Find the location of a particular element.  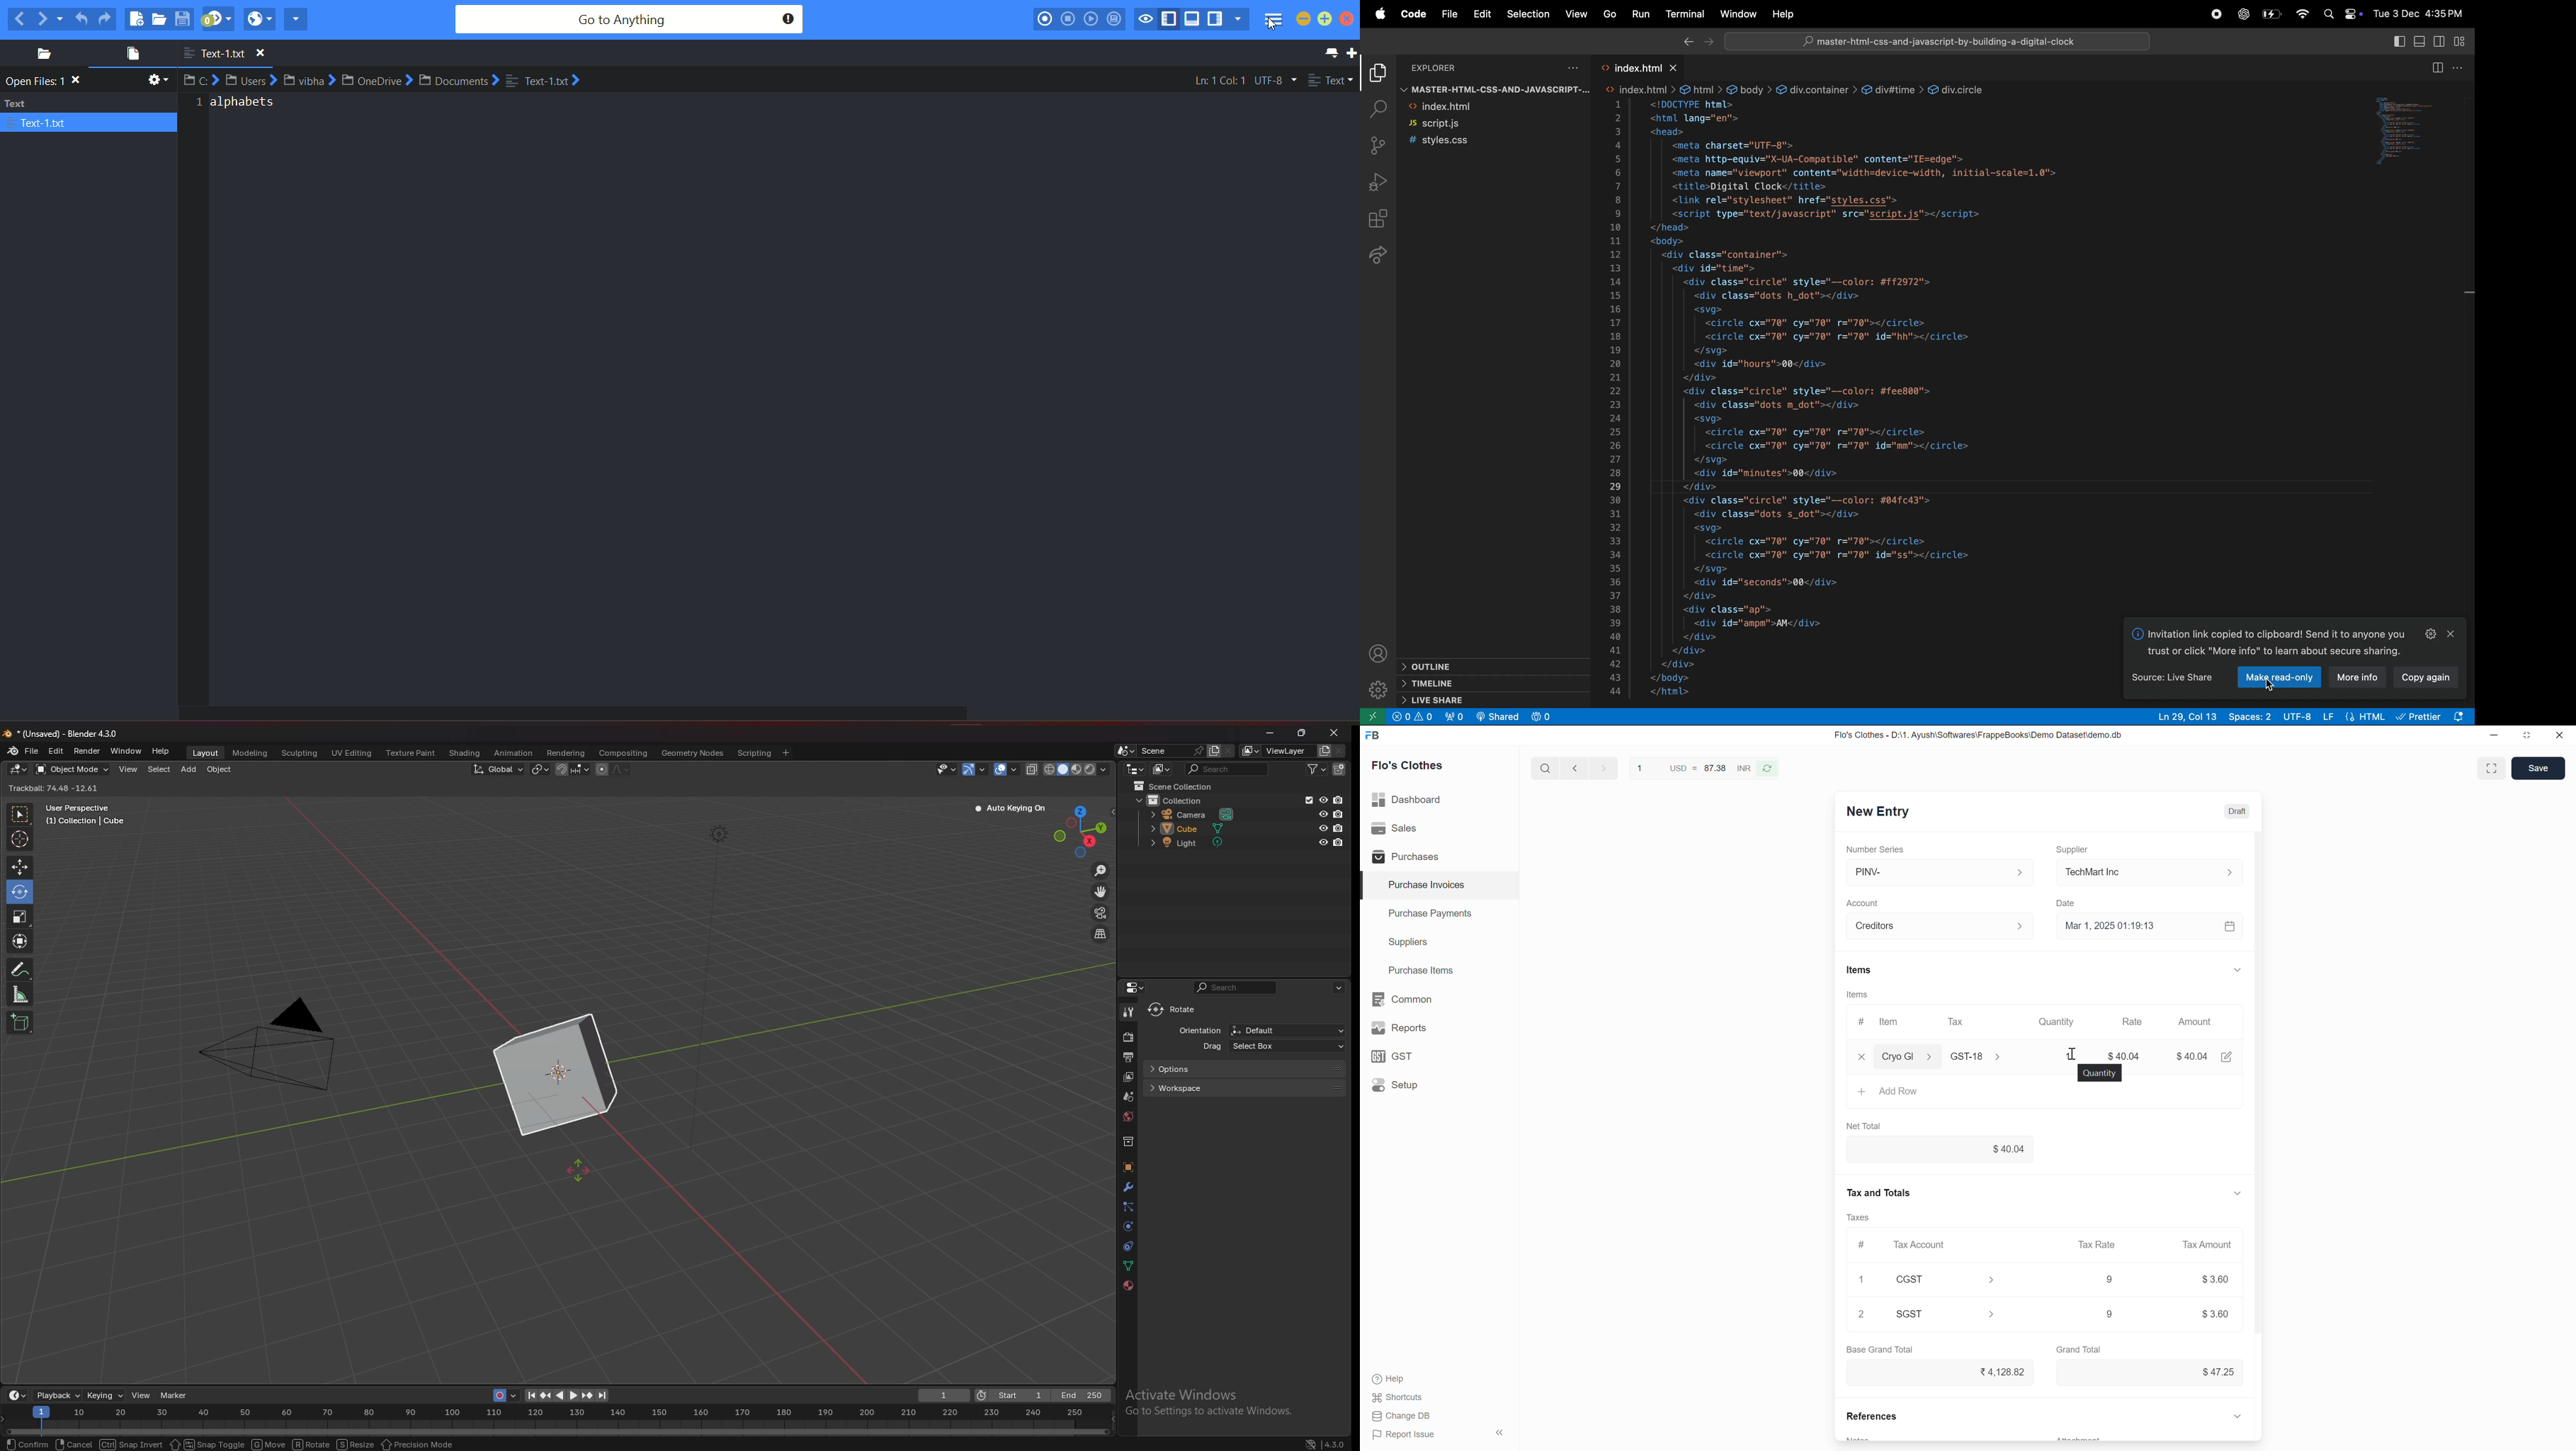

+ Add Row is located at coordinates (1891, 1091).